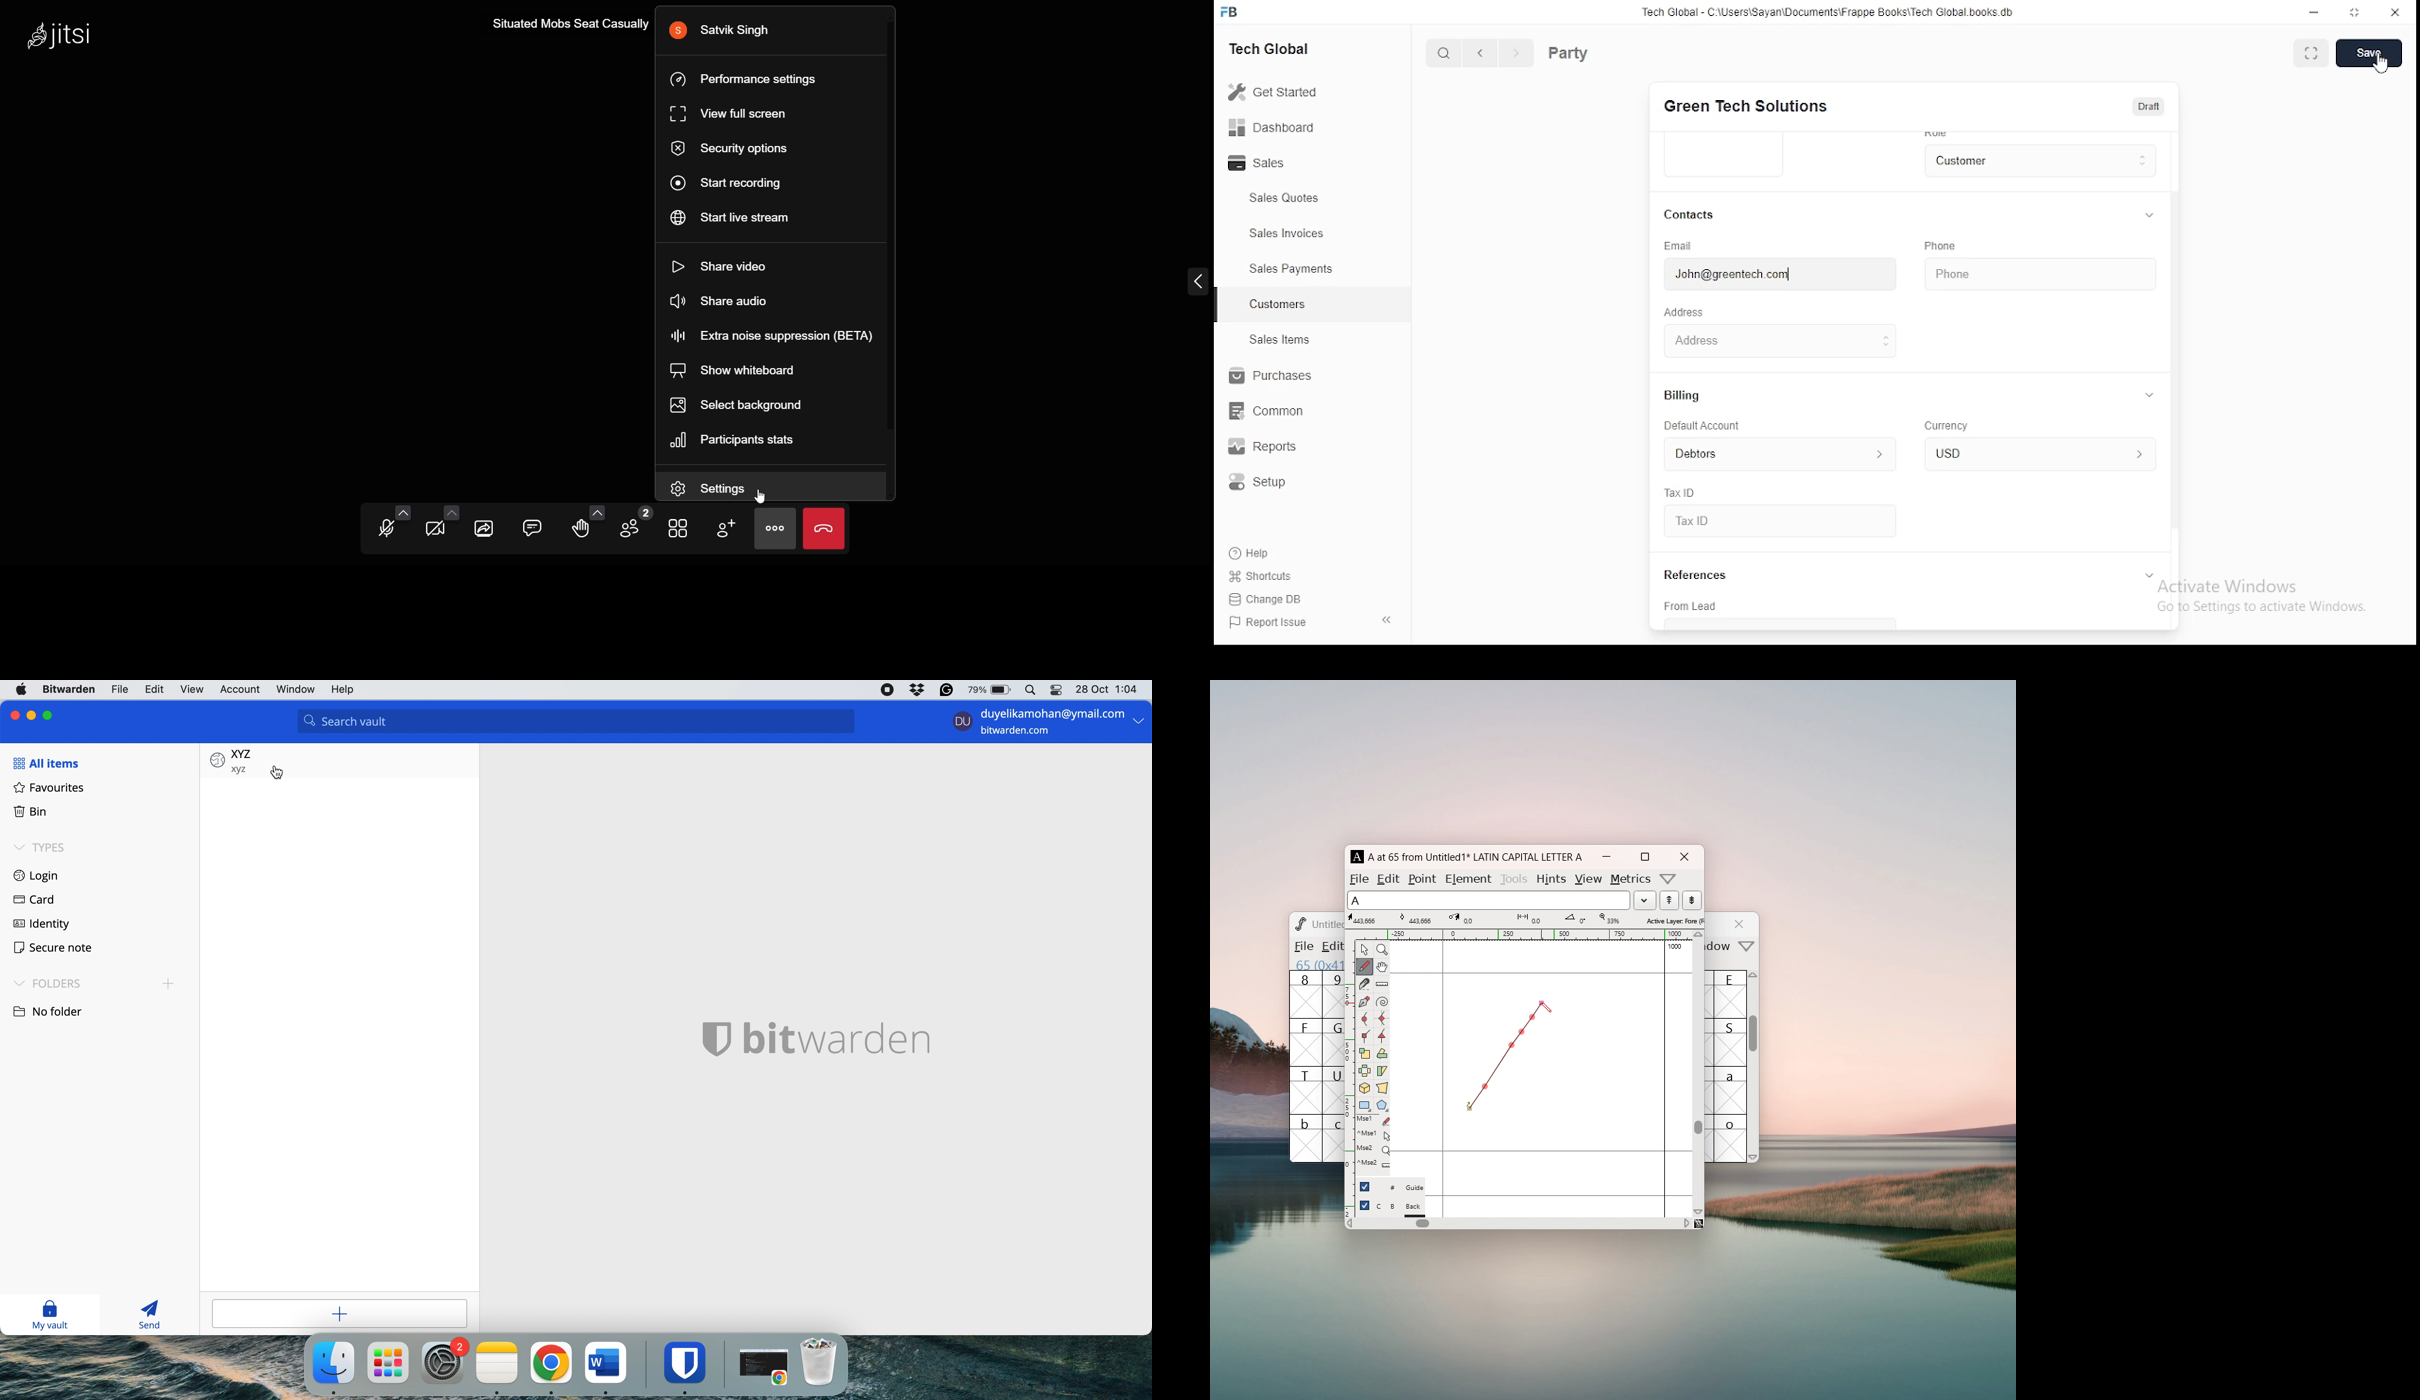 The height and width of the screenshot is (1400, 2436). Describe the element at coordinates (2153, 579) in the screenshot. I see `collapse` at that location.